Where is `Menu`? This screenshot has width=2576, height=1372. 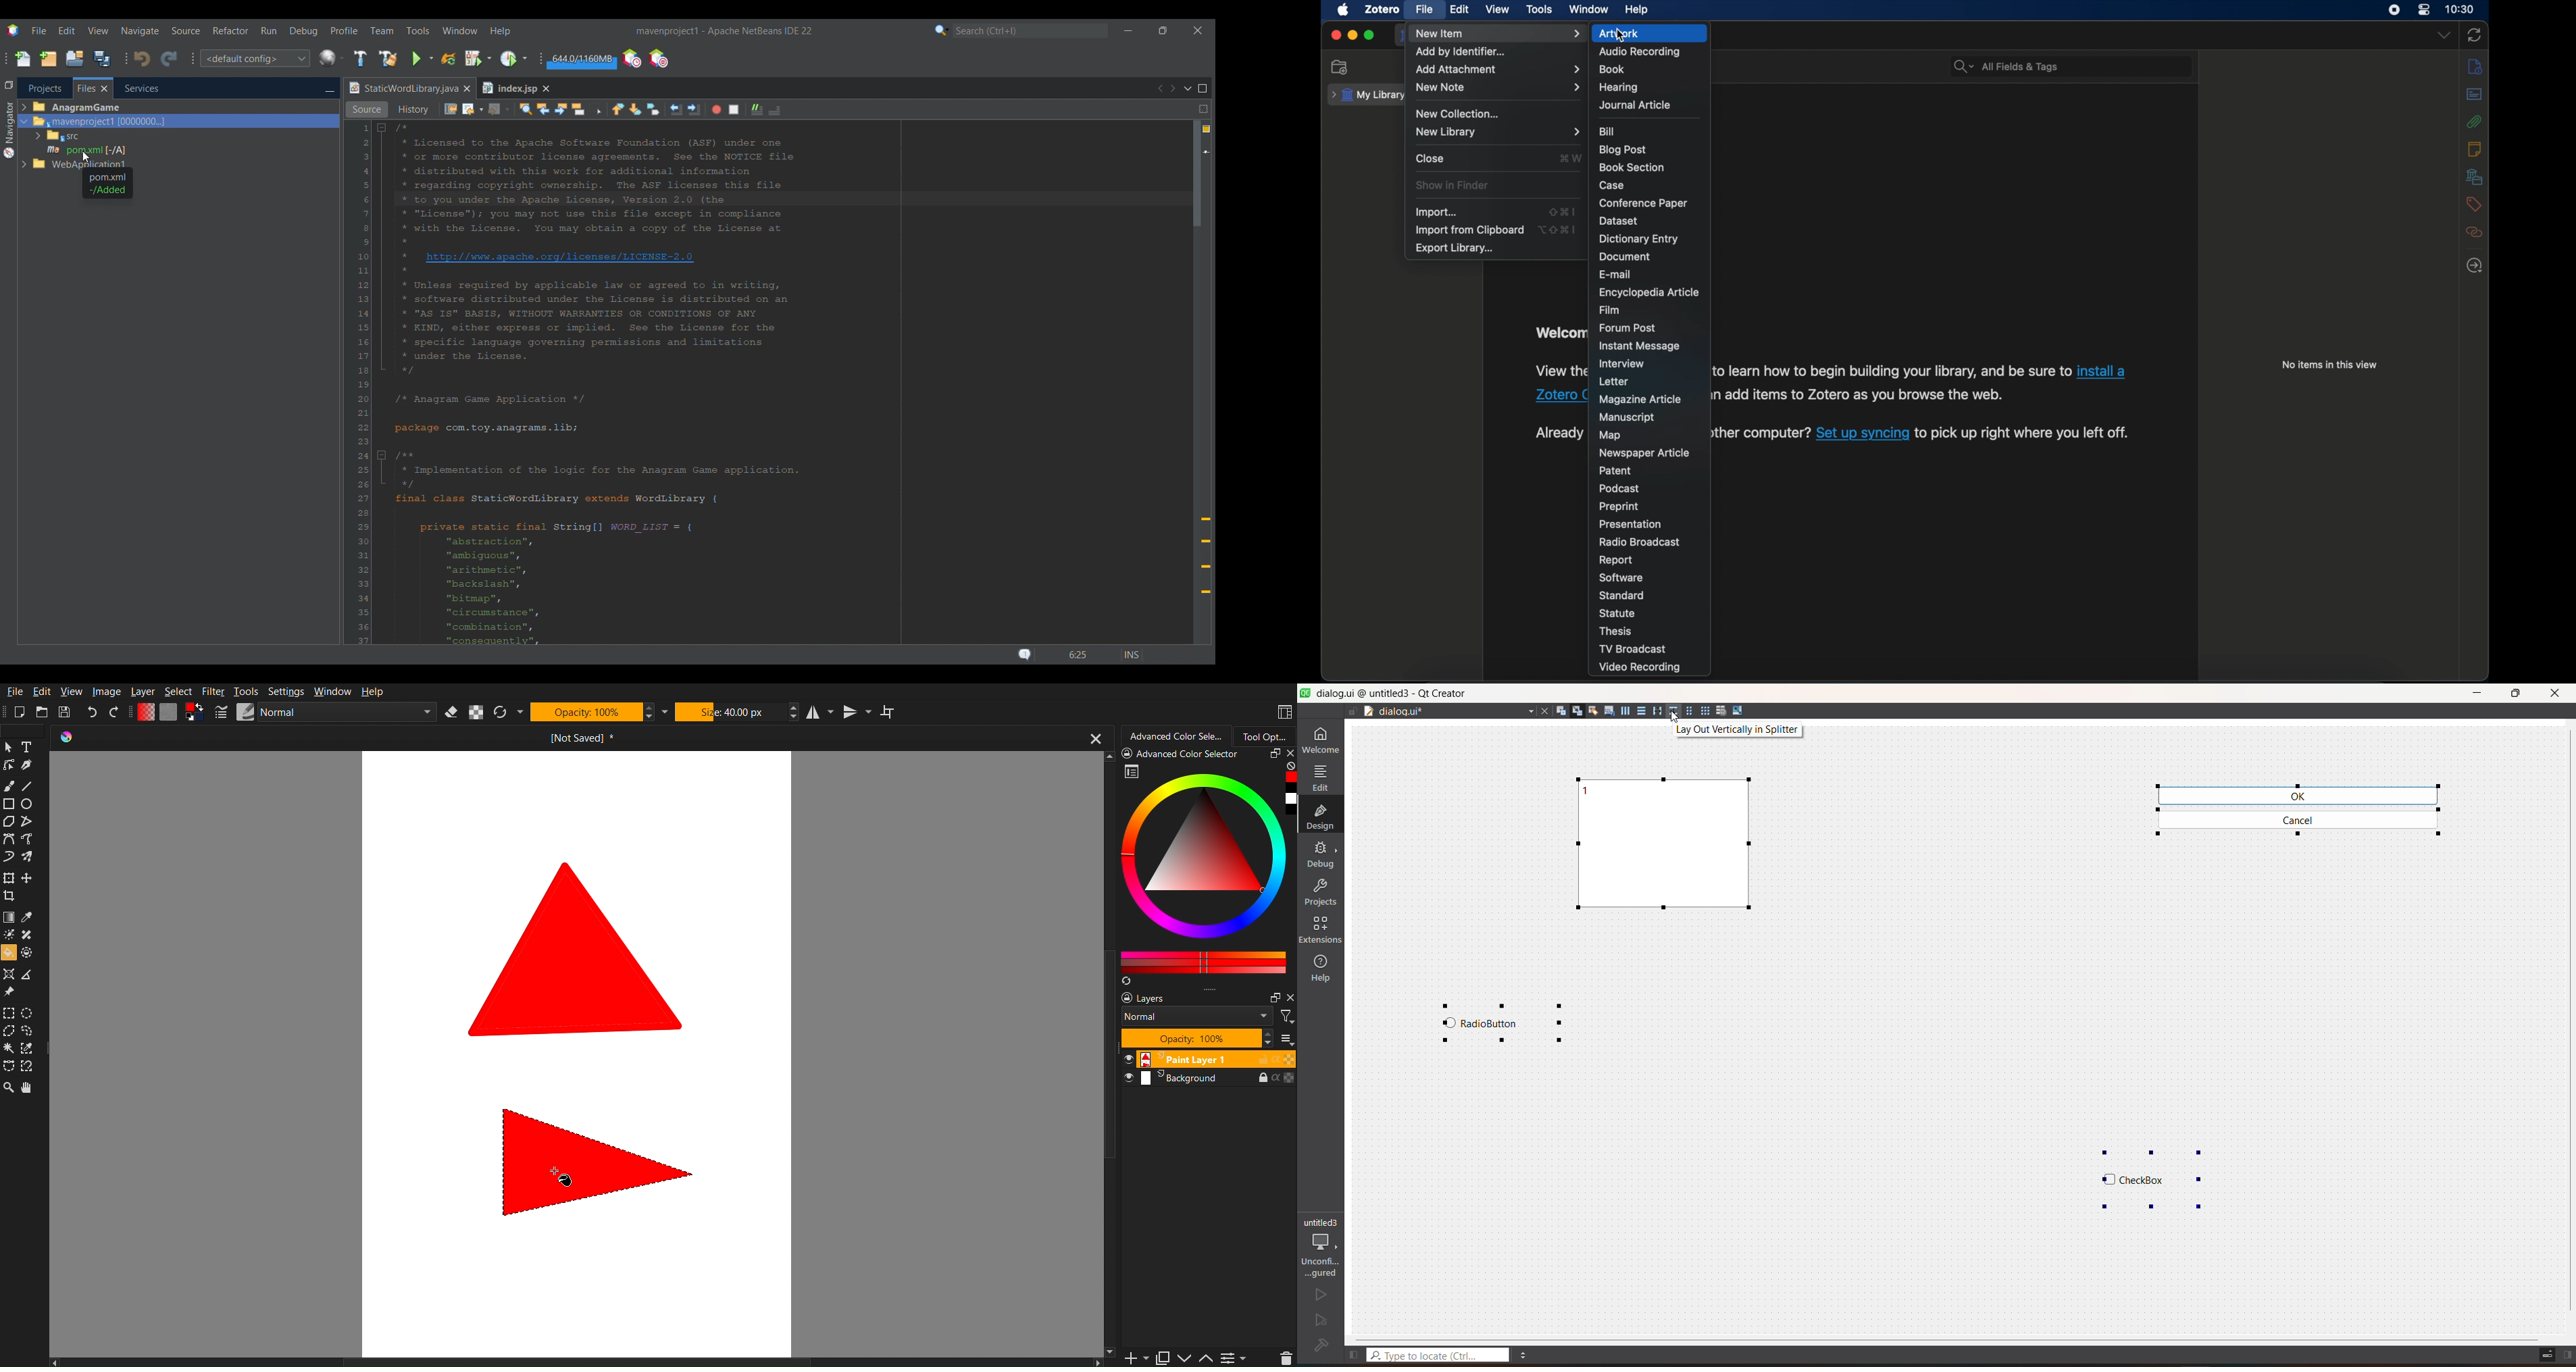 Menu is located at coordinates (1234, 1358).